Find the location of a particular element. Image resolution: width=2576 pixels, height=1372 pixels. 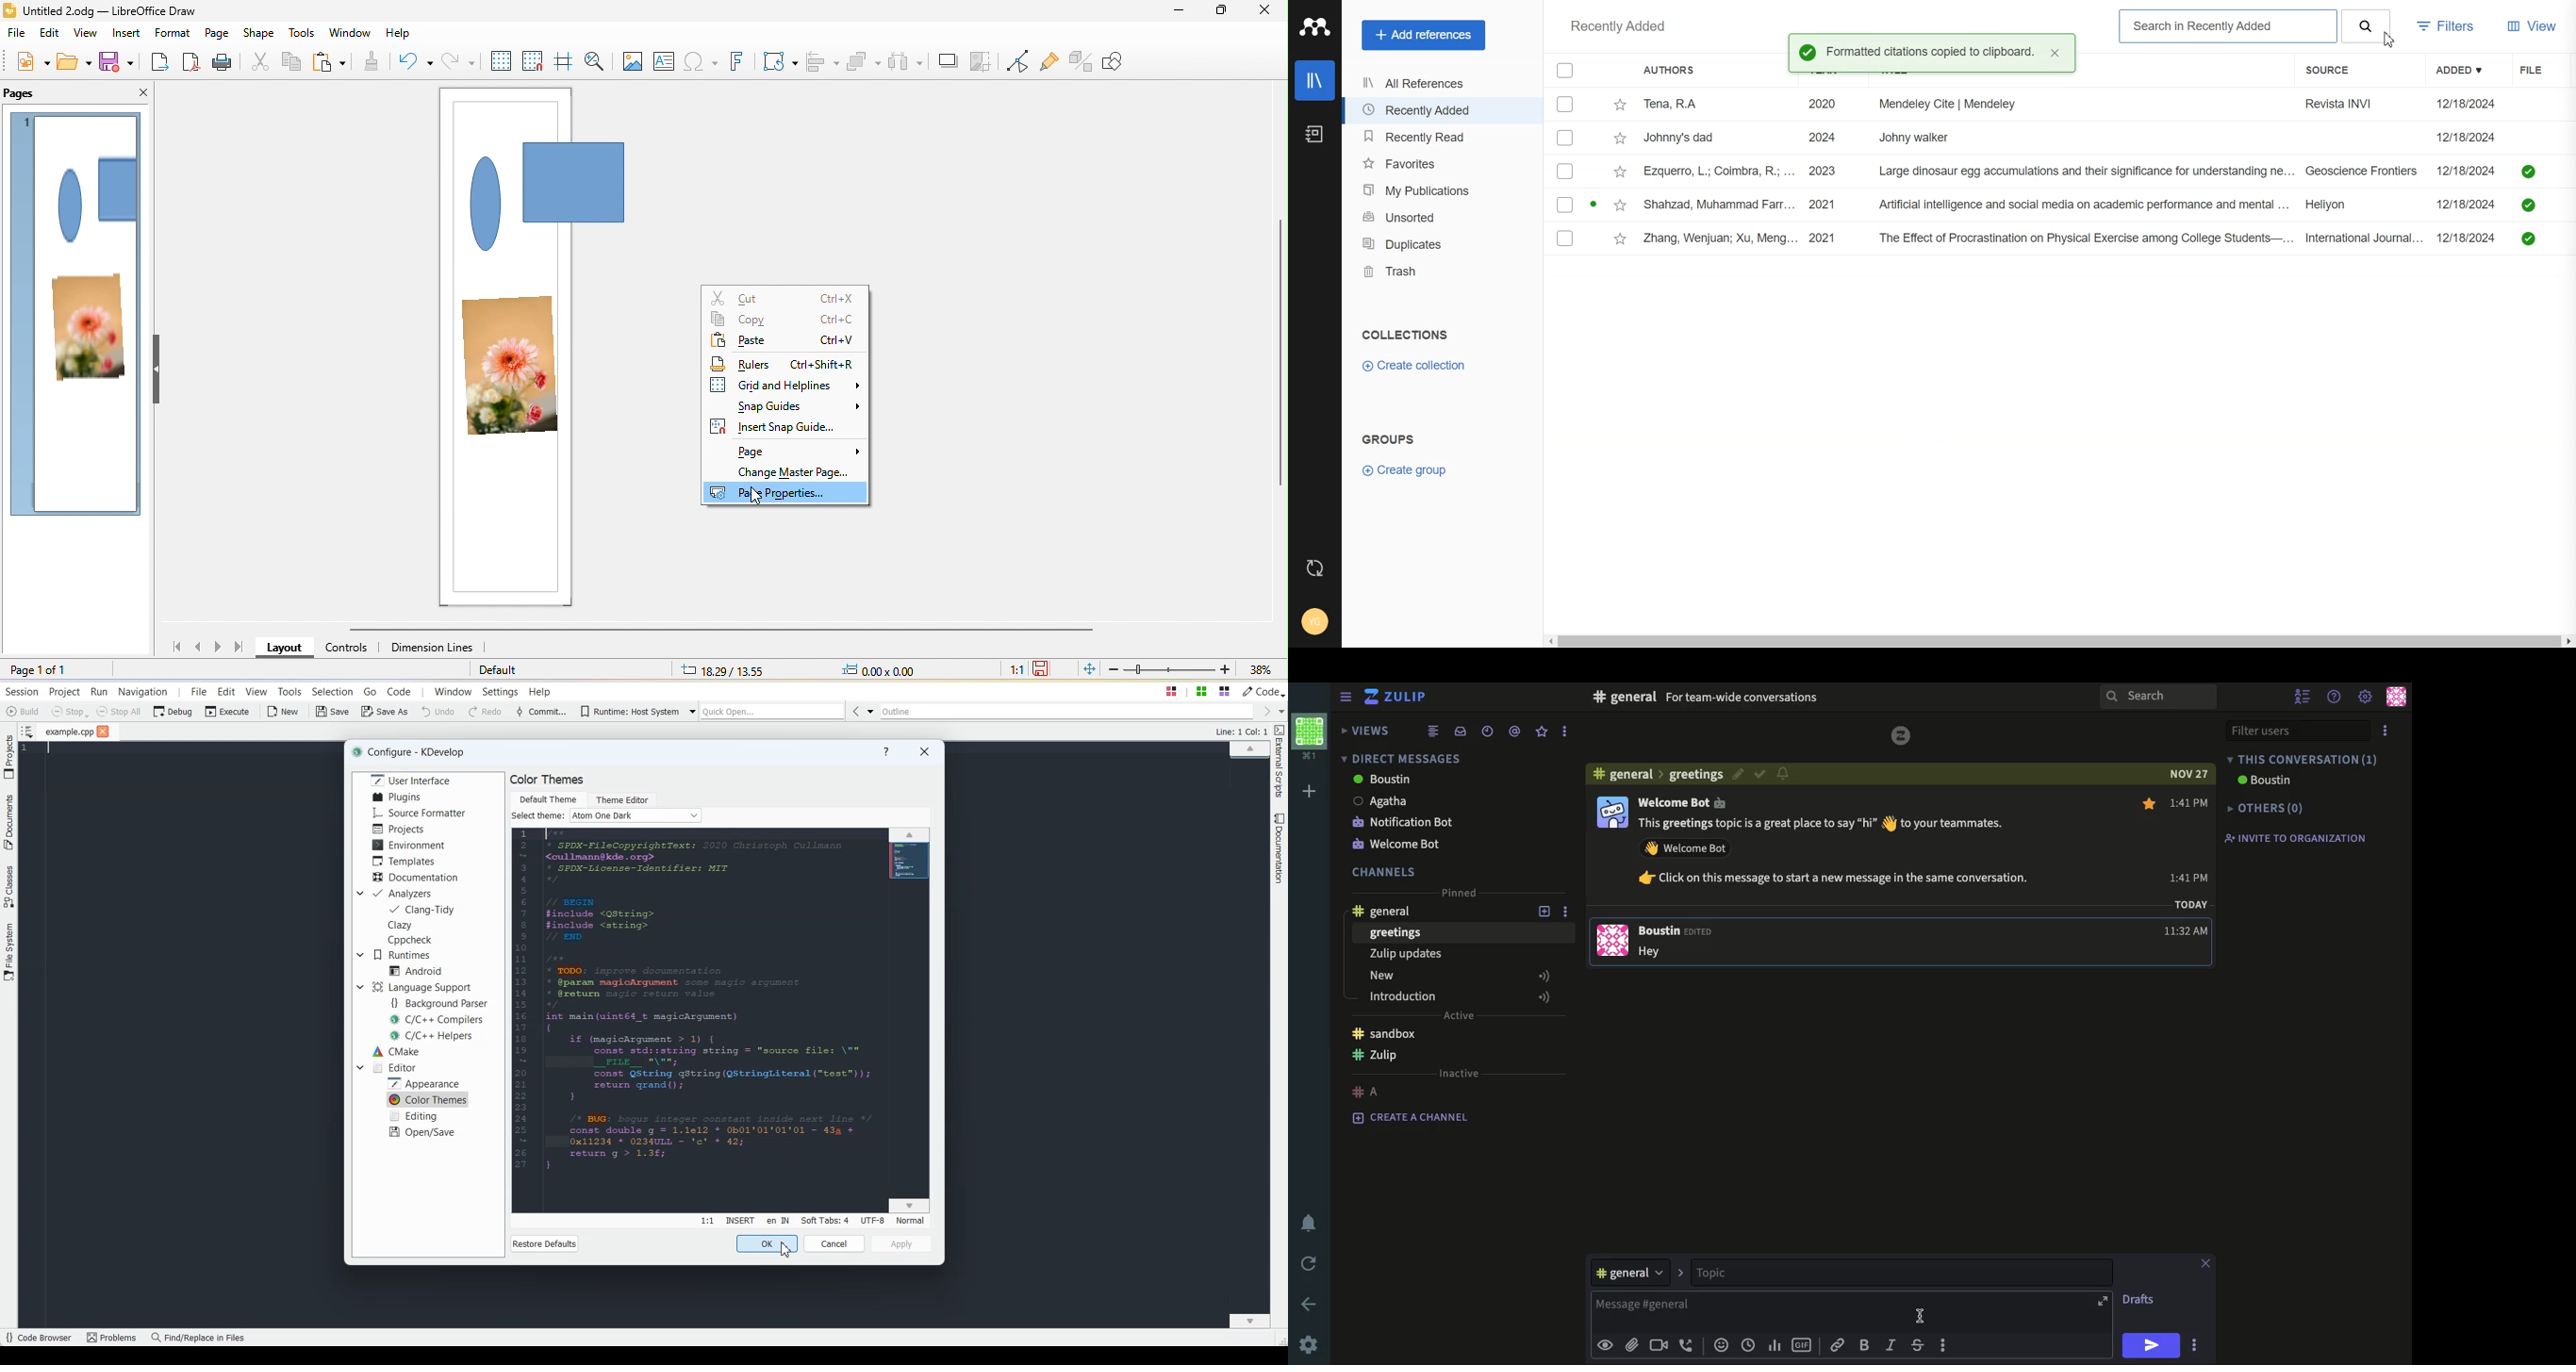

undo is located at coordinates (418, 63).